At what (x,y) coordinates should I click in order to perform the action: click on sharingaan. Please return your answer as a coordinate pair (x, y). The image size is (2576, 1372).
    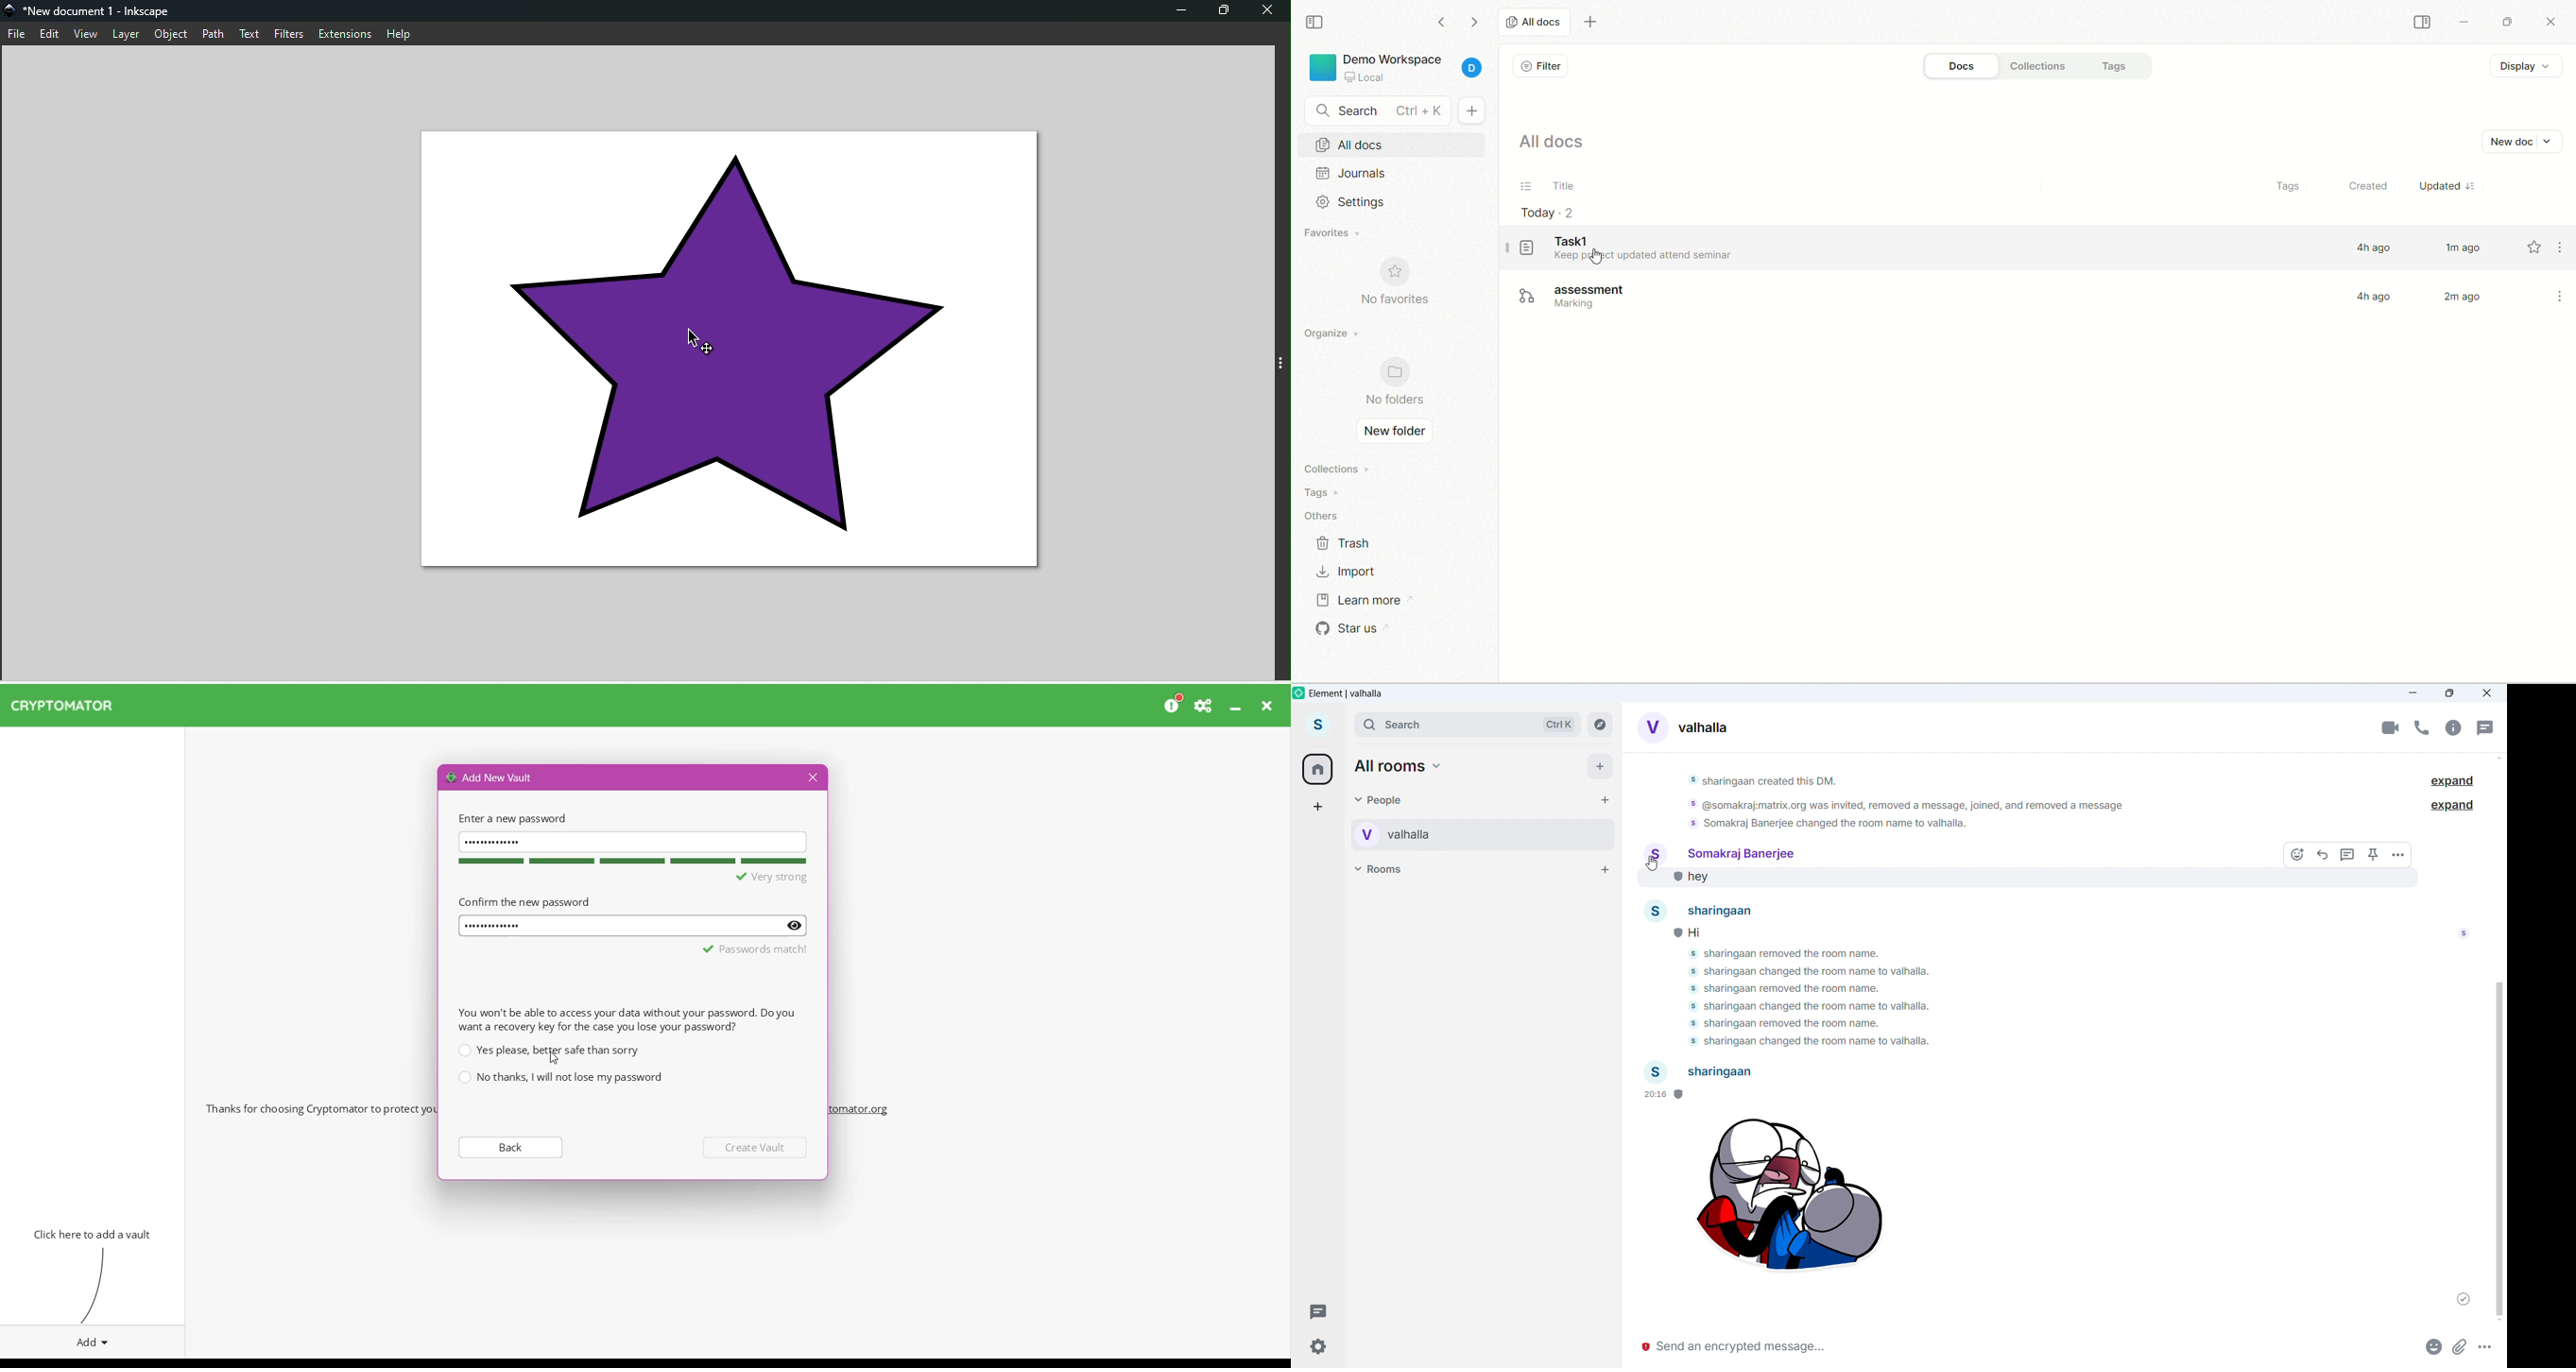
    Looking at the image, I should click on (1699, 1072).